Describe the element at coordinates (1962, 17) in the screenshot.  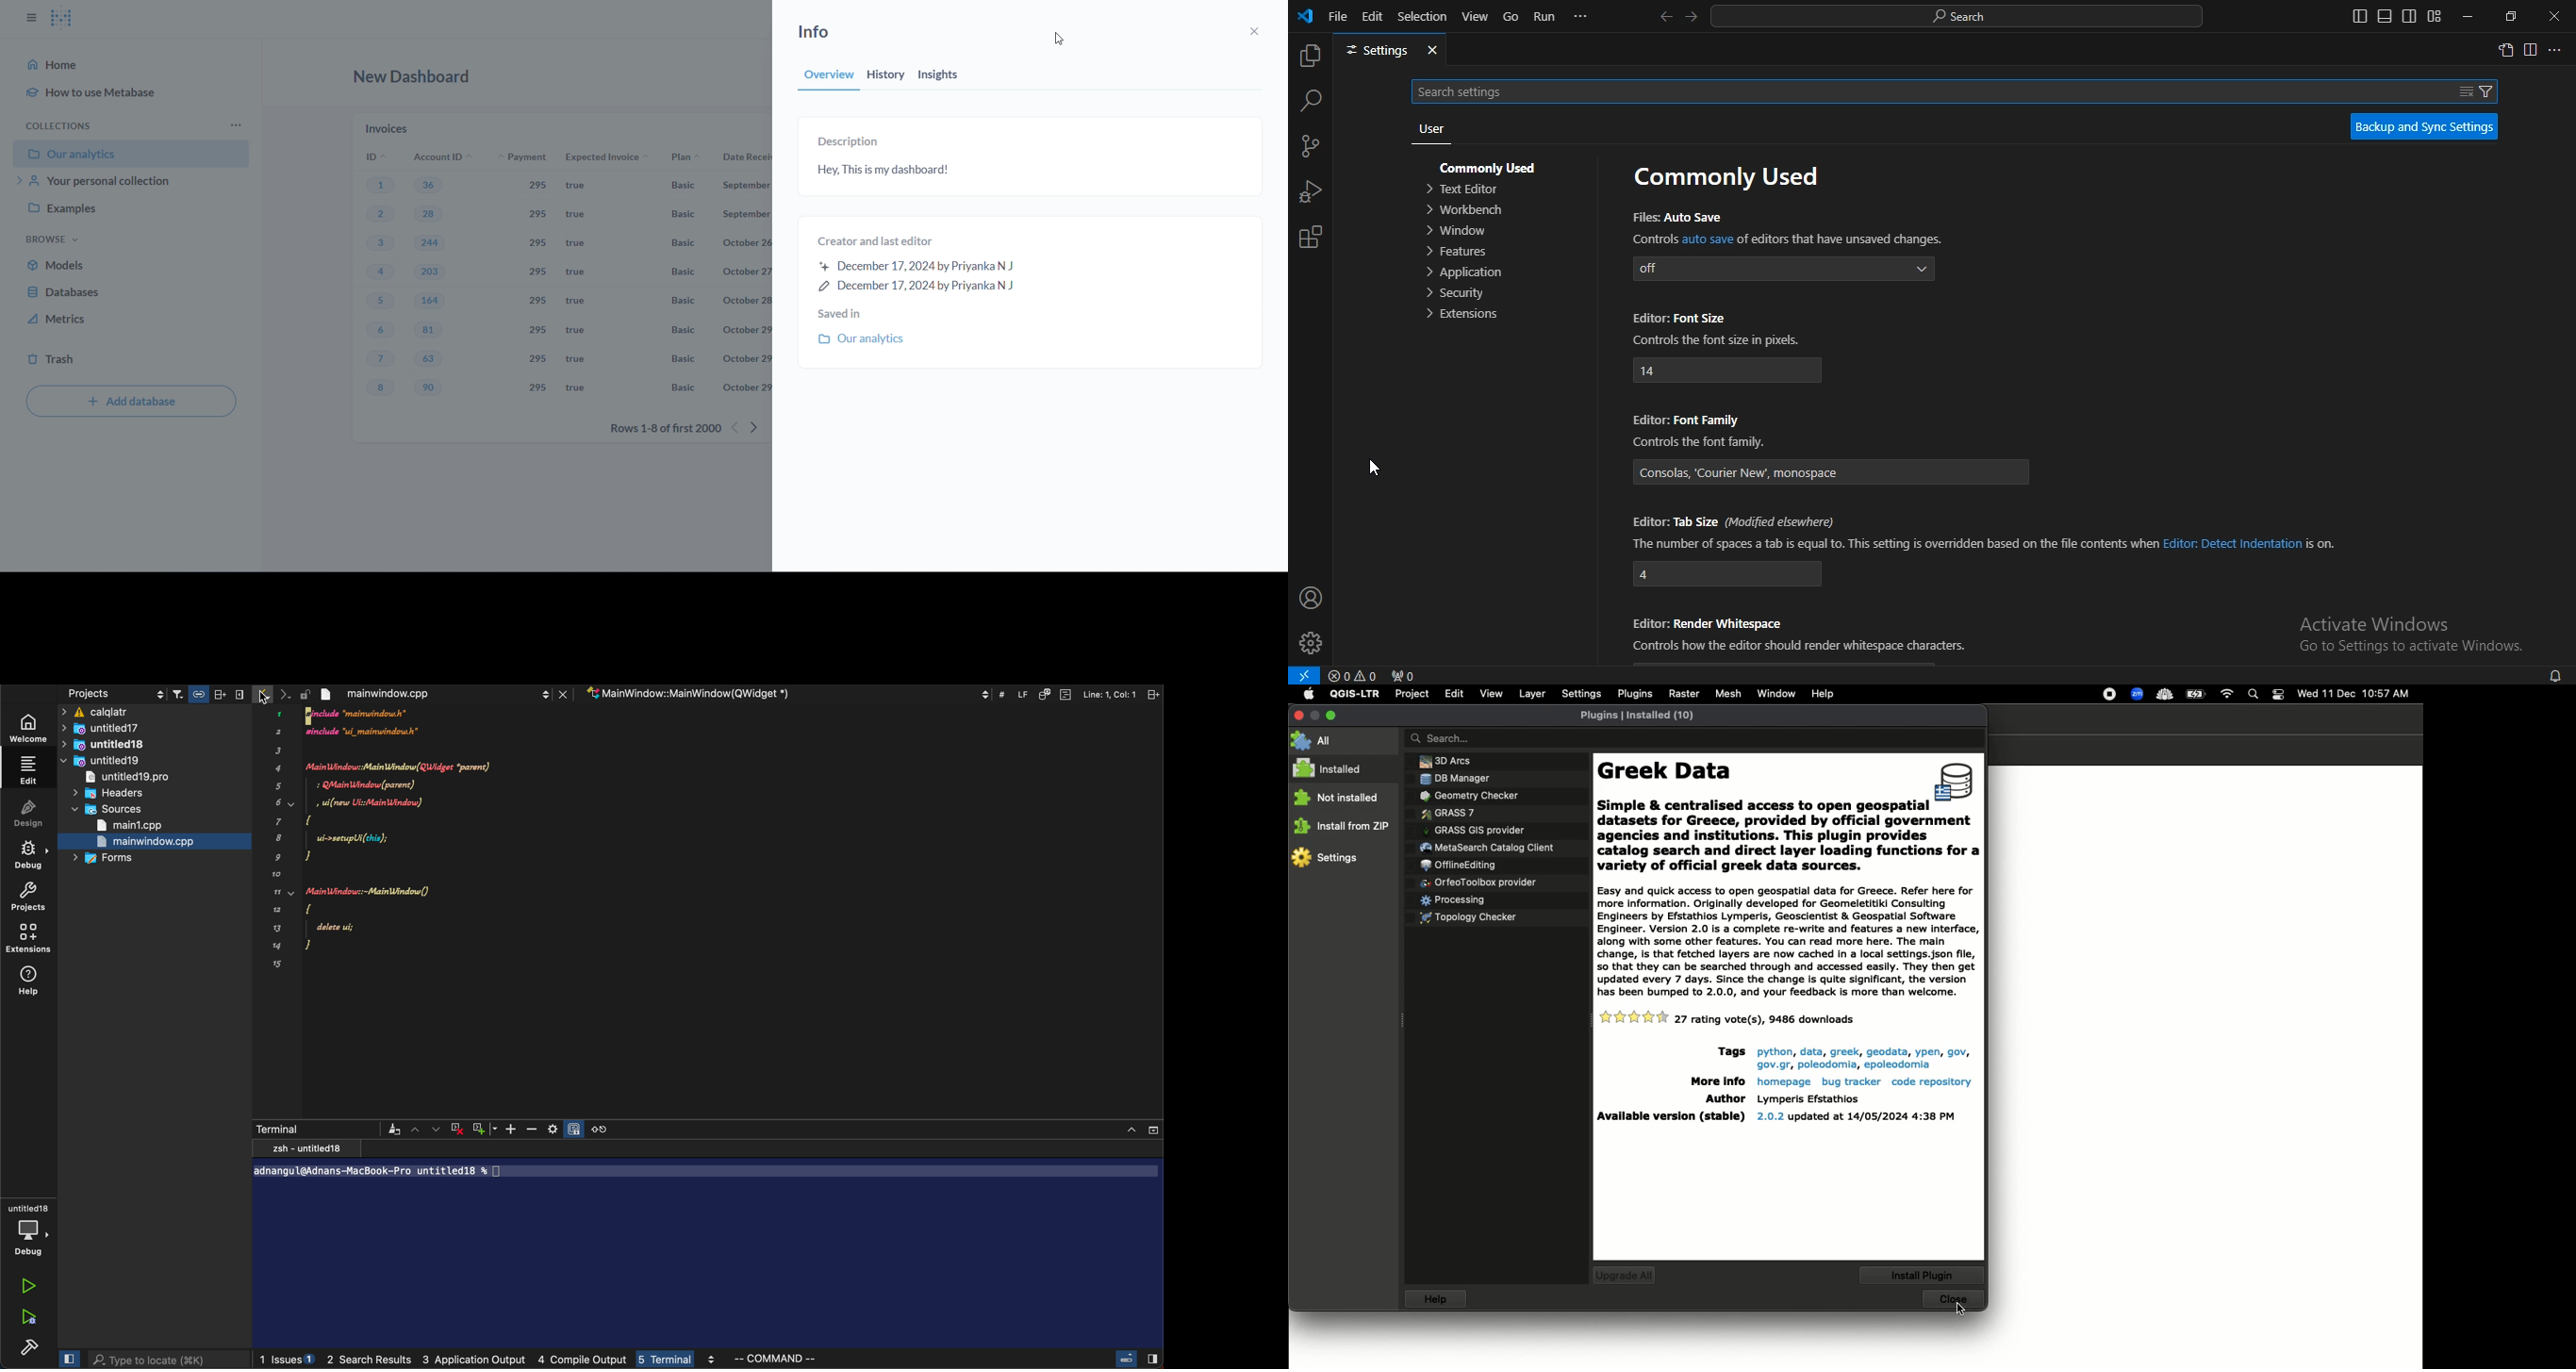
I see `search desktop` at that location.